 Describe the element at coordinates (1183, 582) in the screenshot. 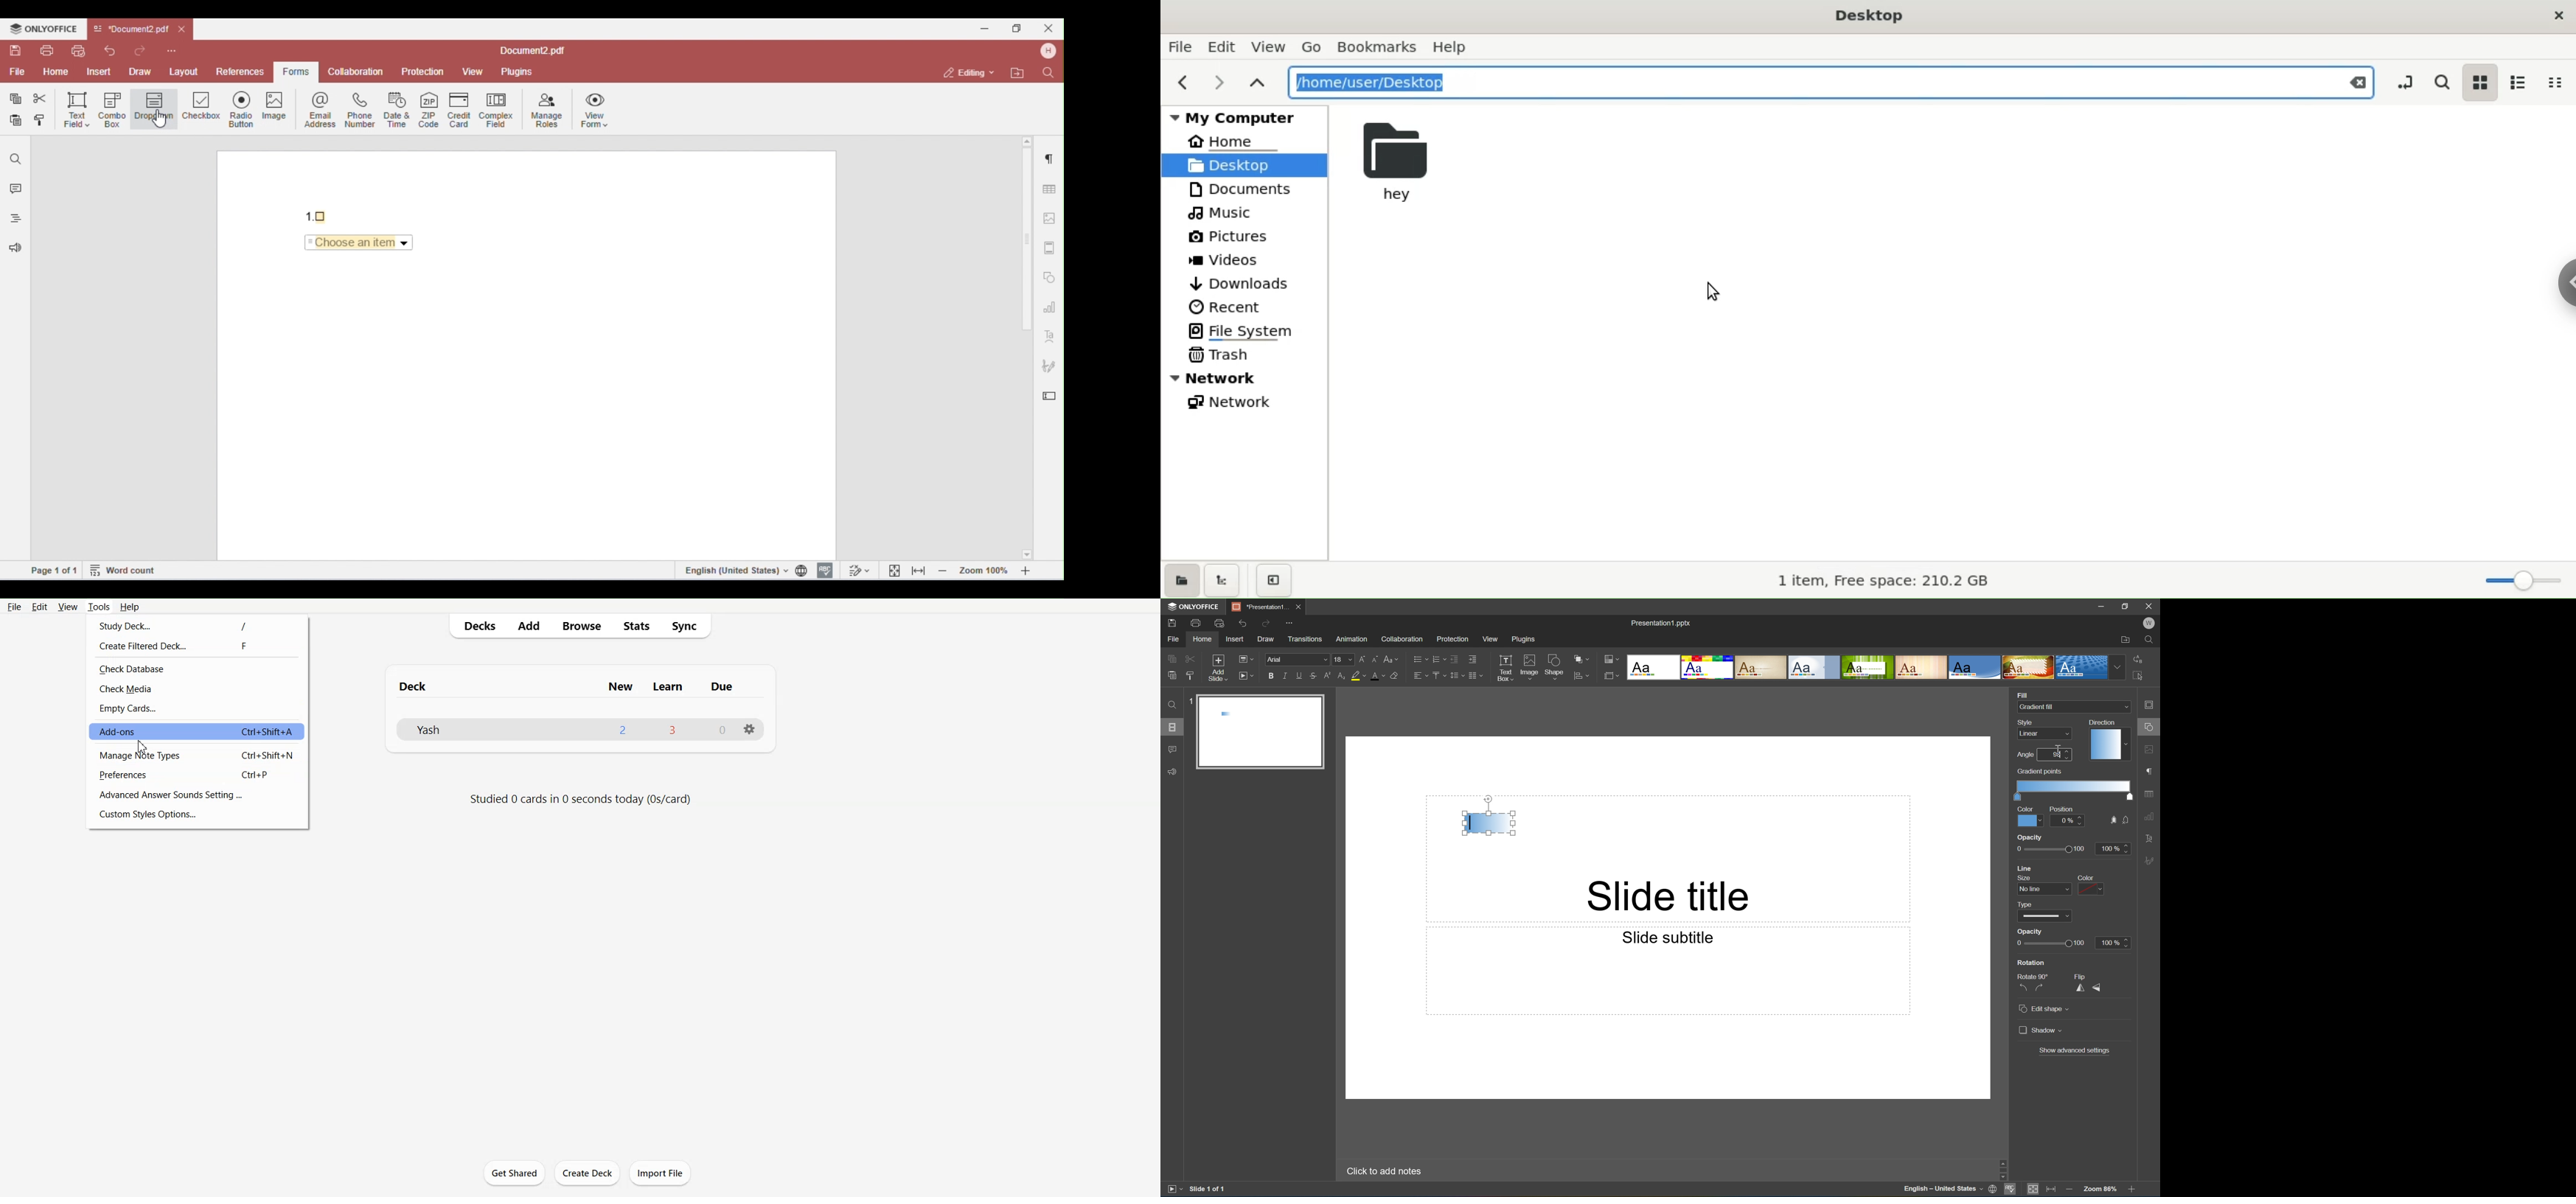

I see `show places` at that location.